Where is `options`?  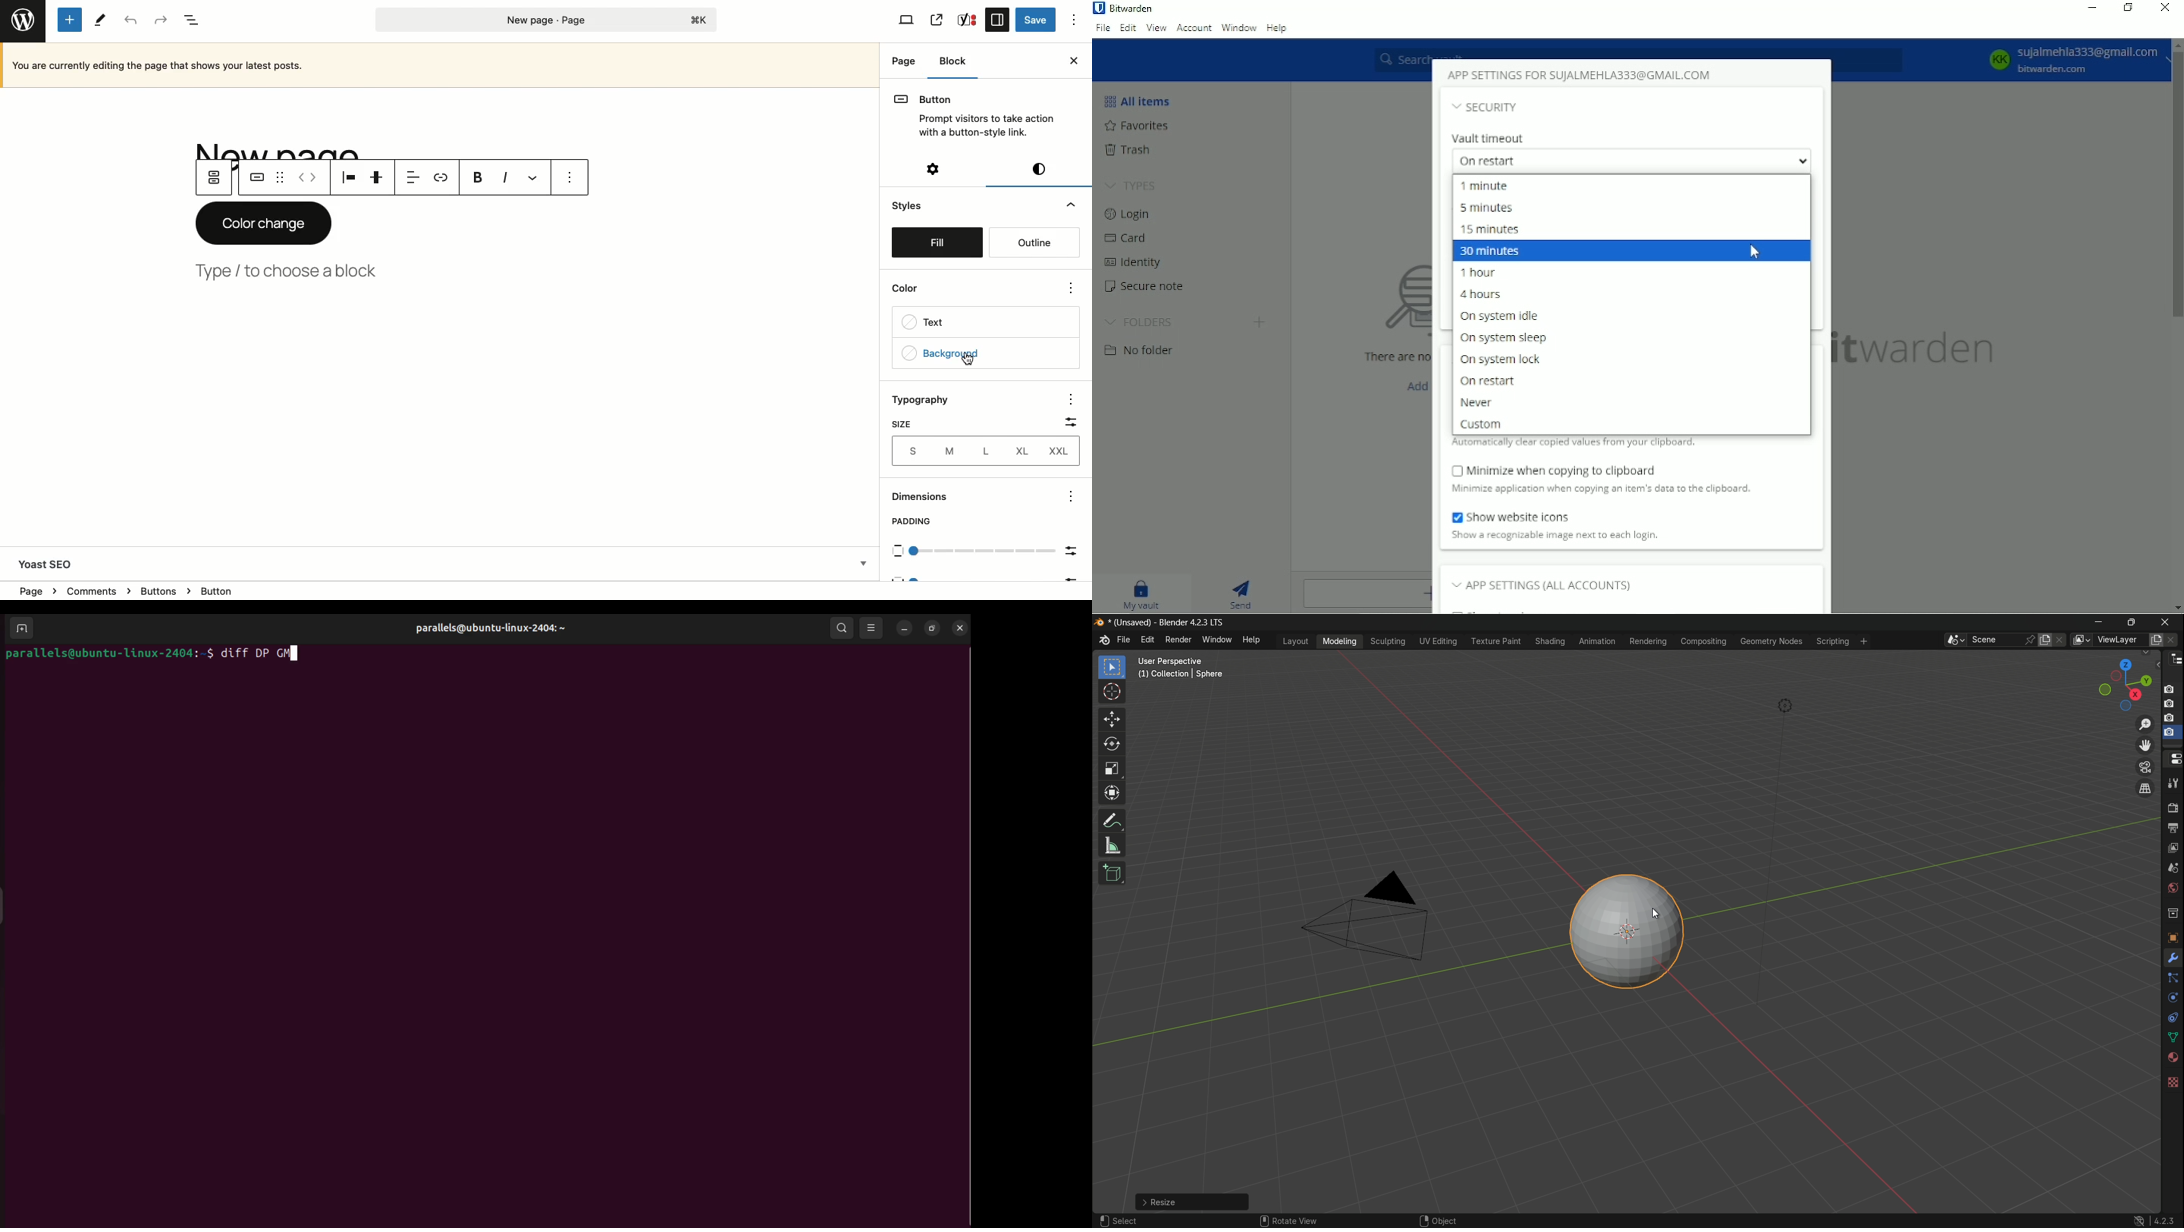 options is located at coordinates (1072, 400).